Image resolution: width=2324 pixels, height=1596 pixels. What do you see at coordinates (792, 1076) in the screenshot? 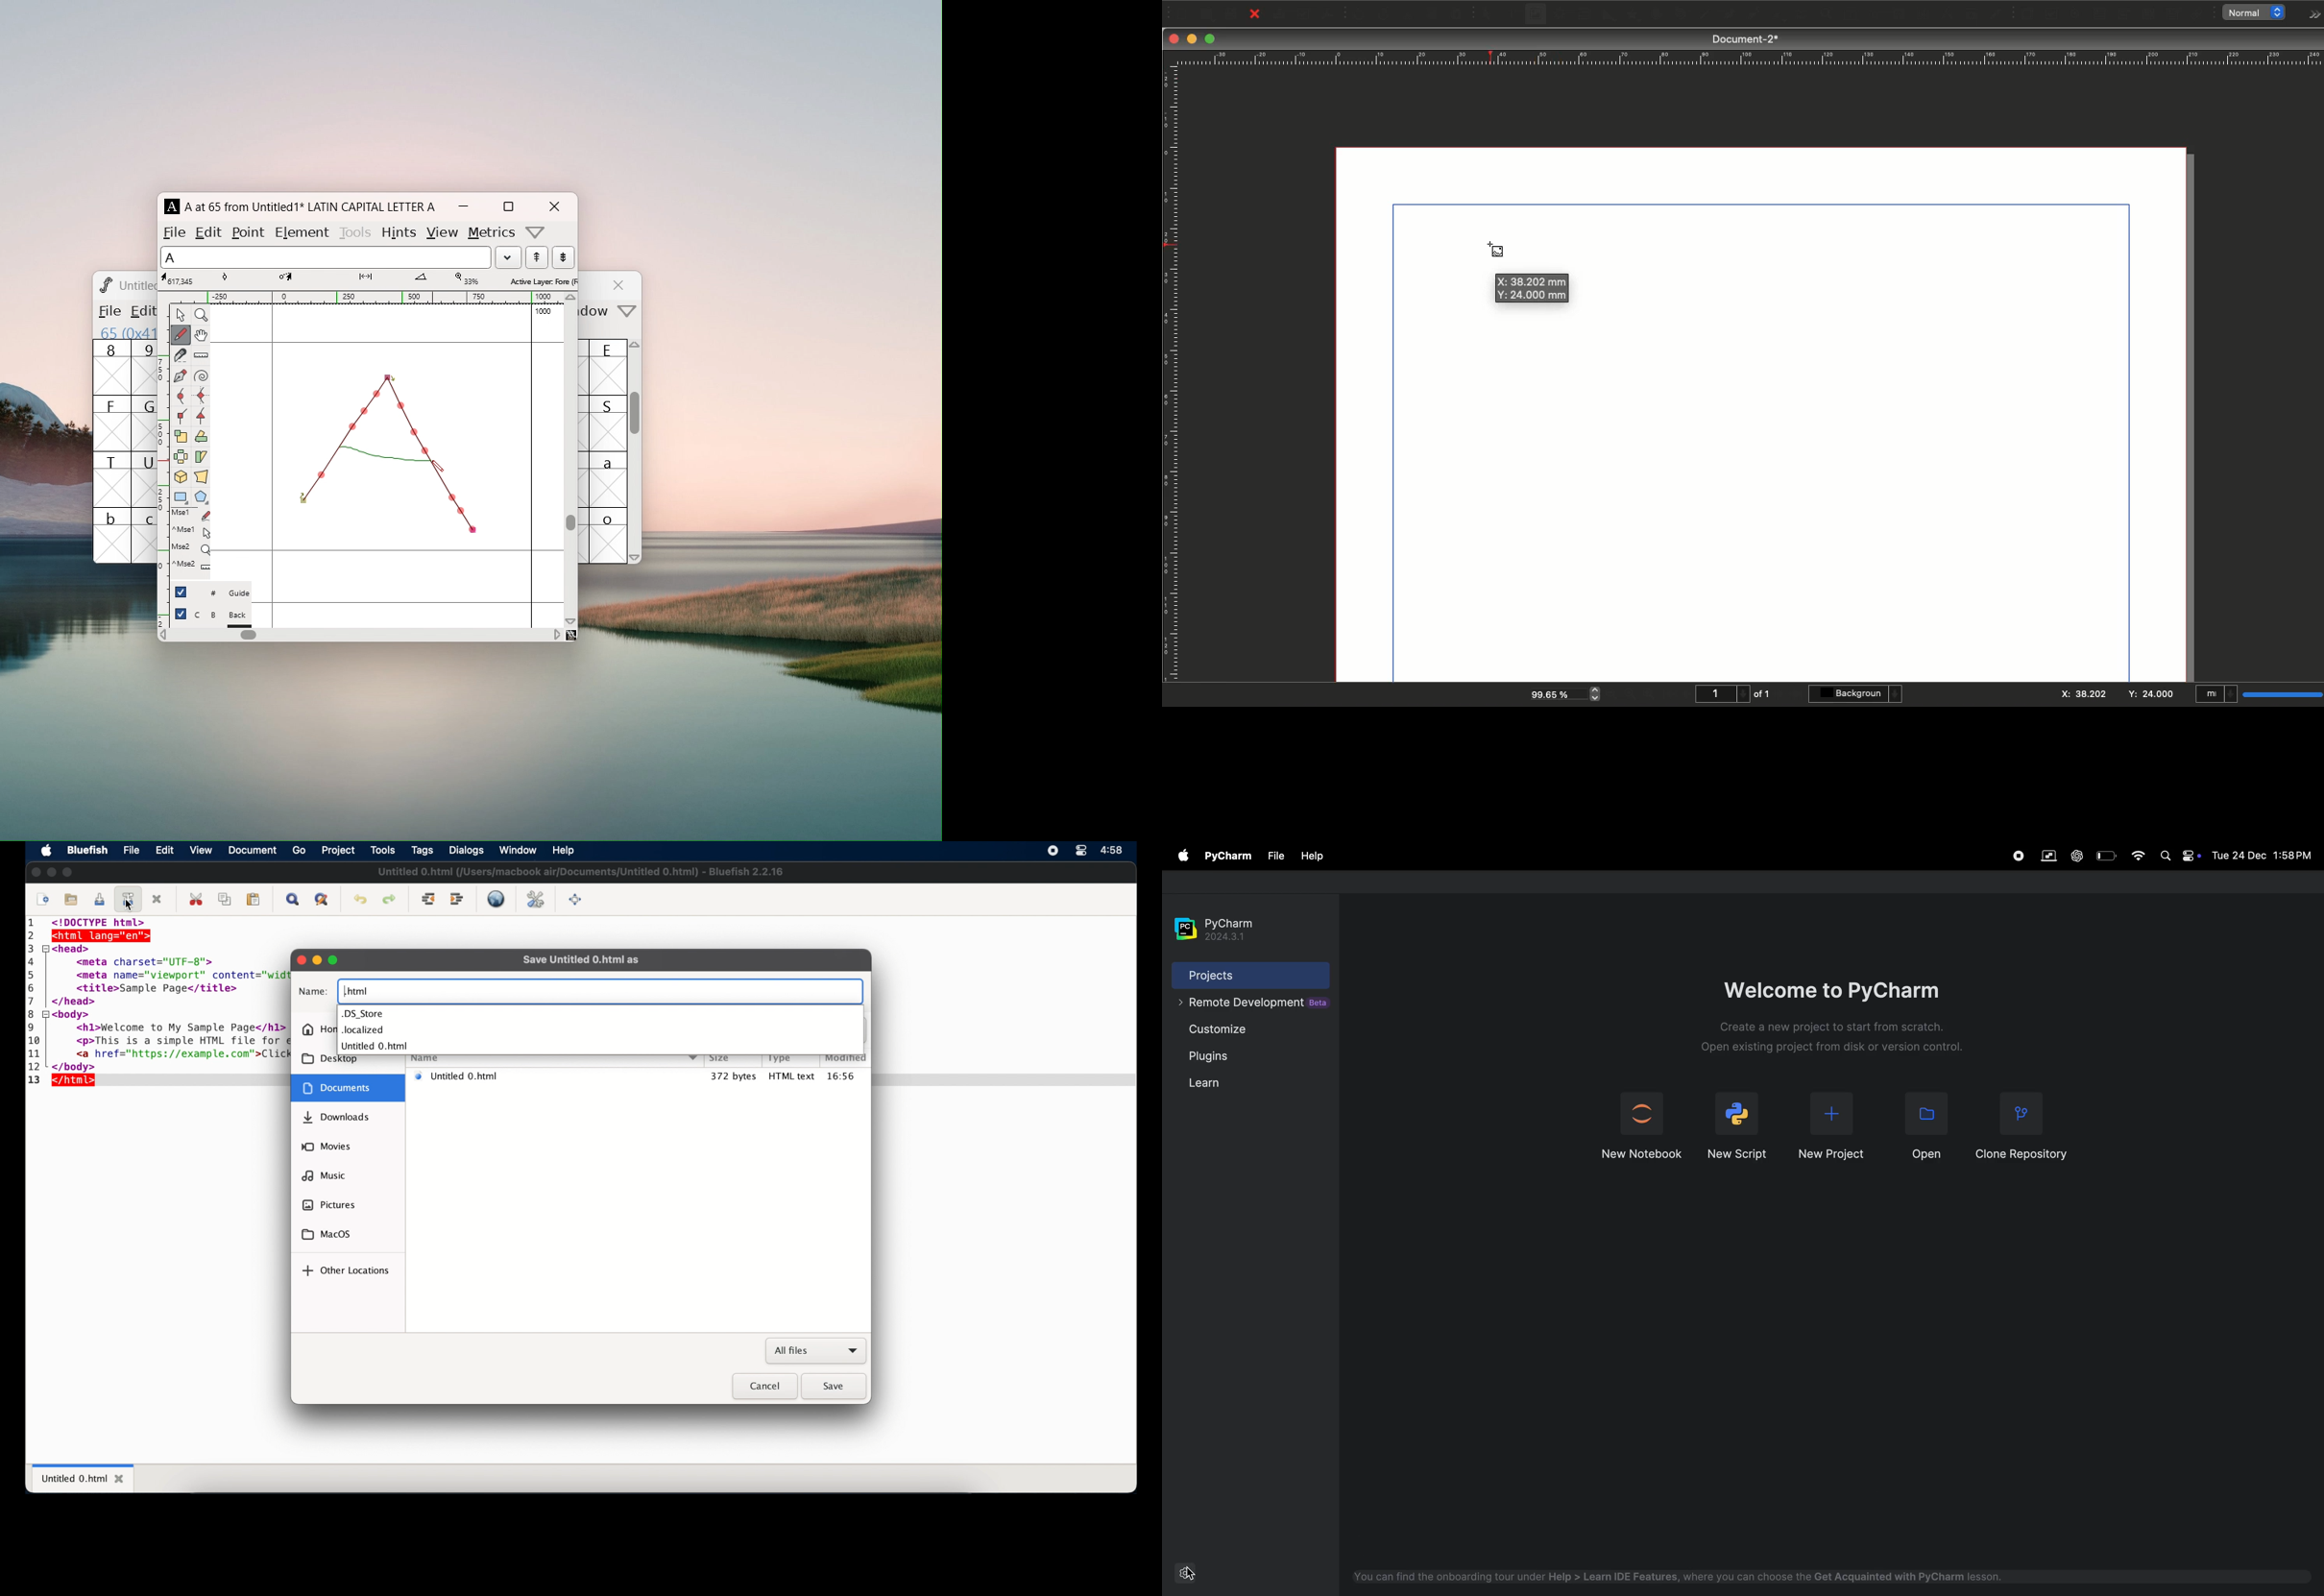
I see `html text` at bounding box center [792, 1076].